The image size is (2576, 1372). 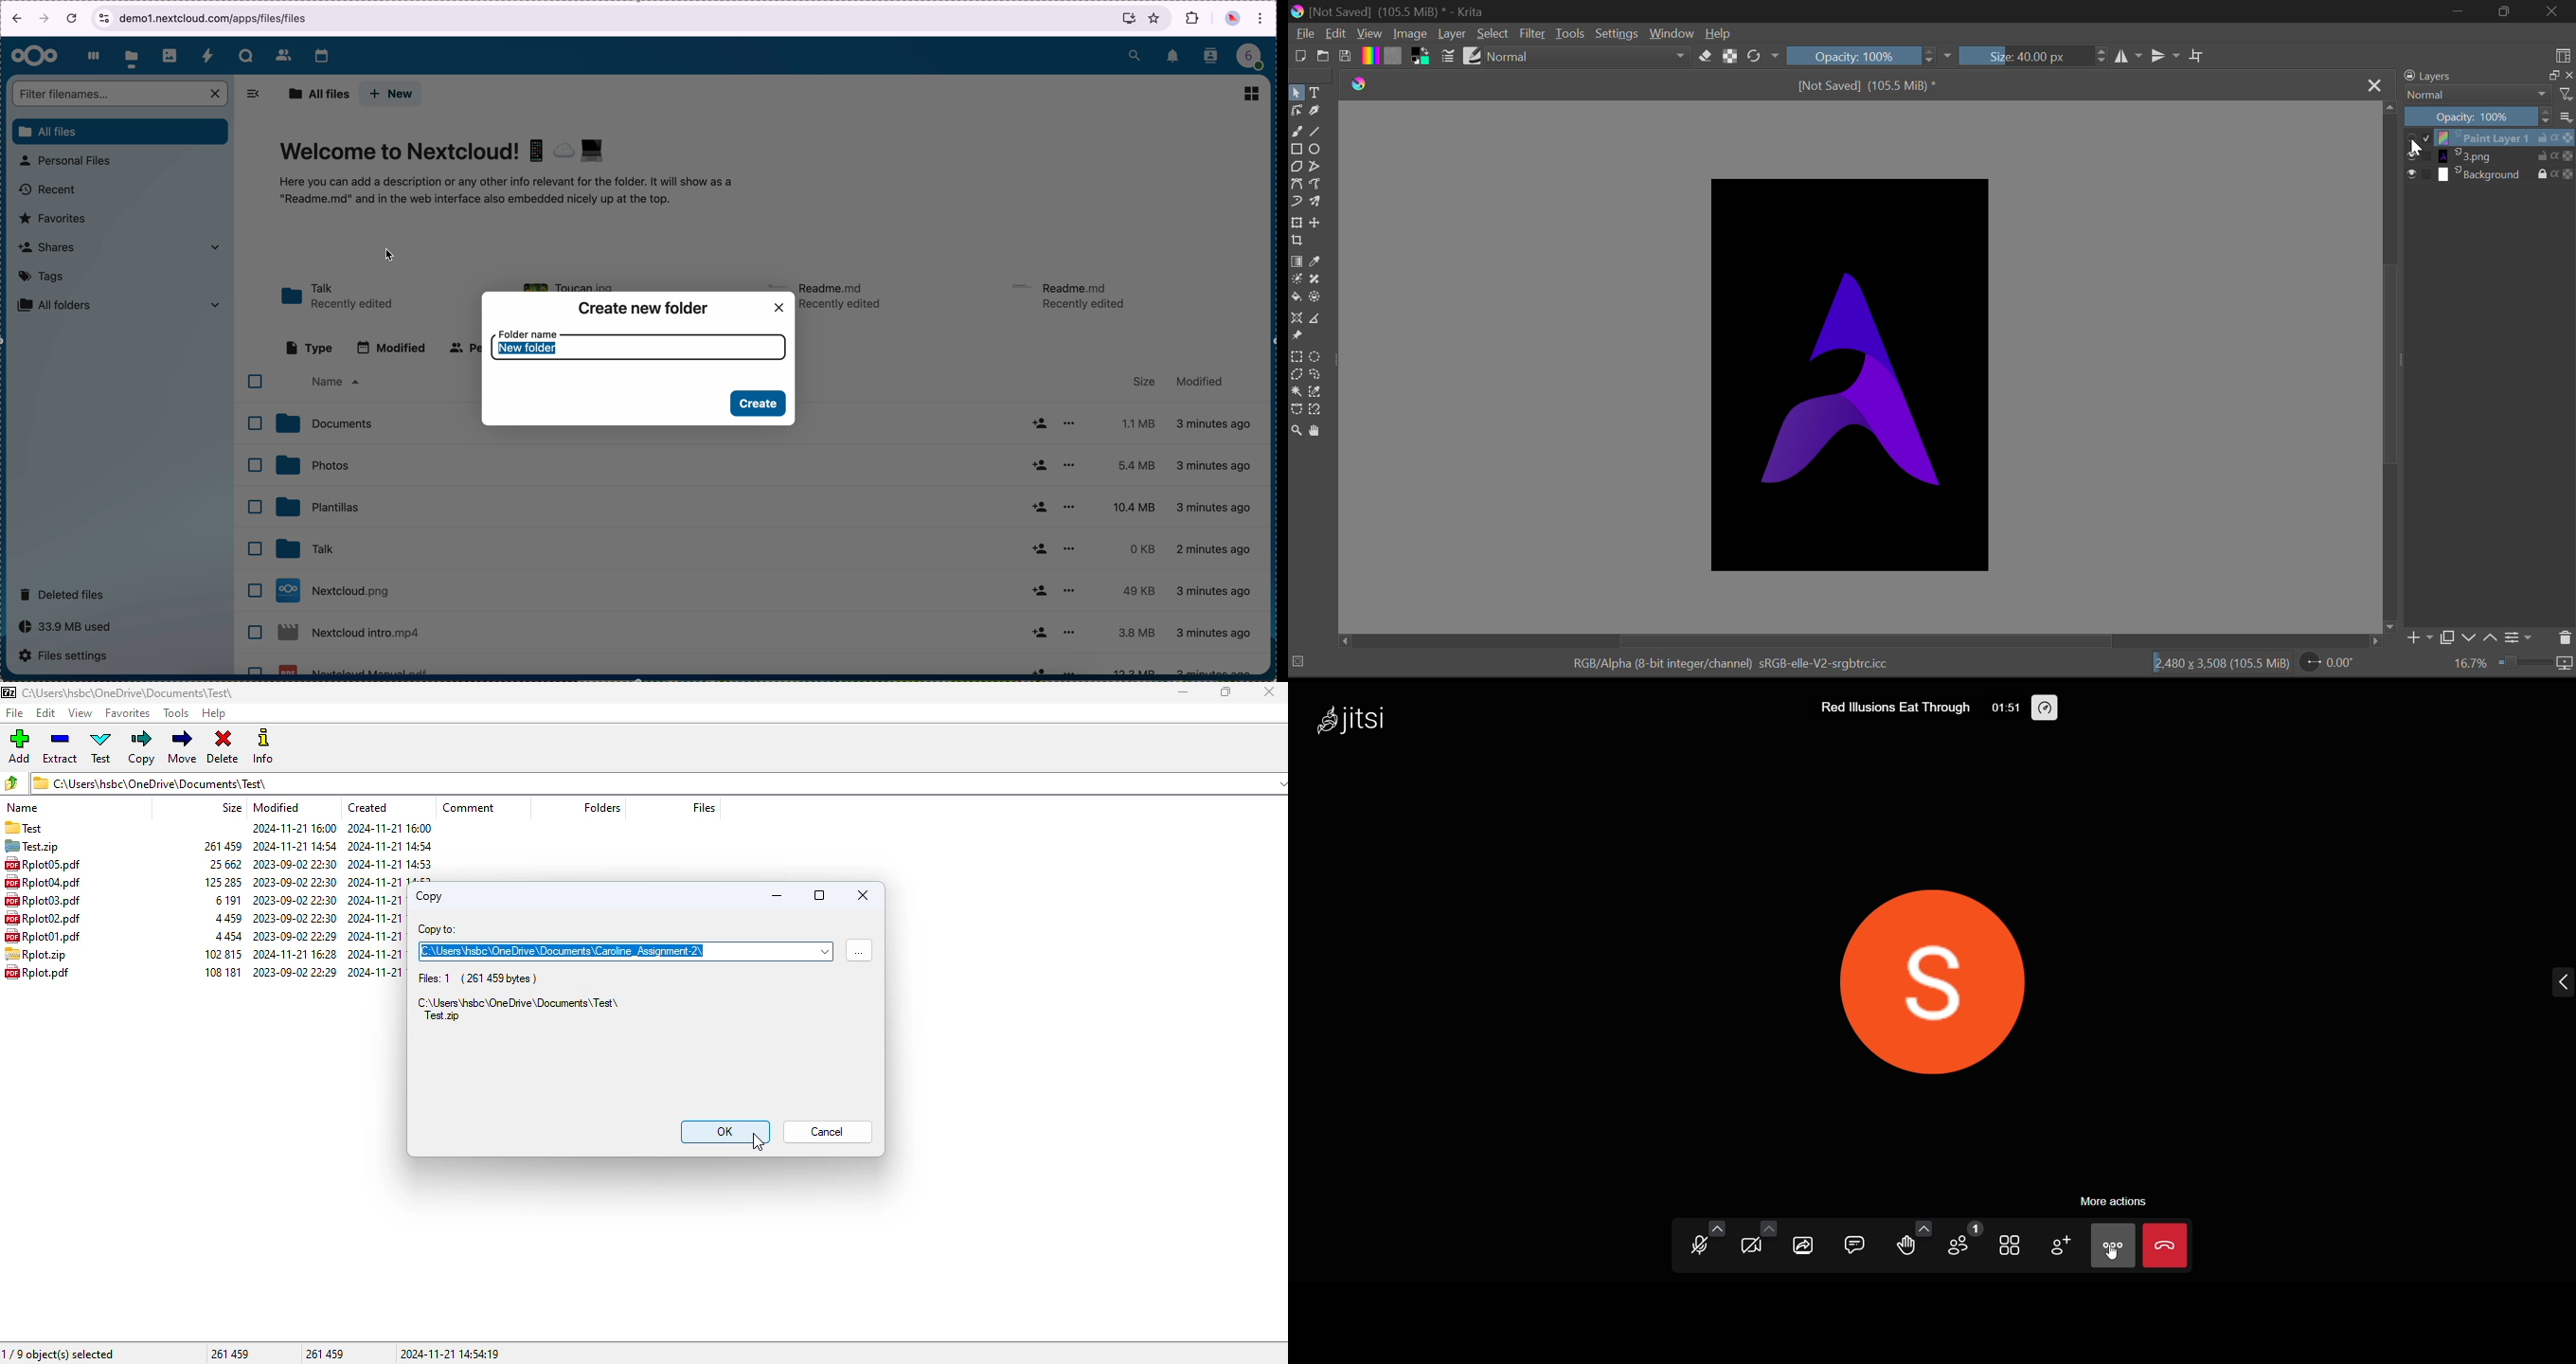 What do you see at coordinates (504, 194) in the screenshot?
I see `welcome text` at bounding box center [504, 194].